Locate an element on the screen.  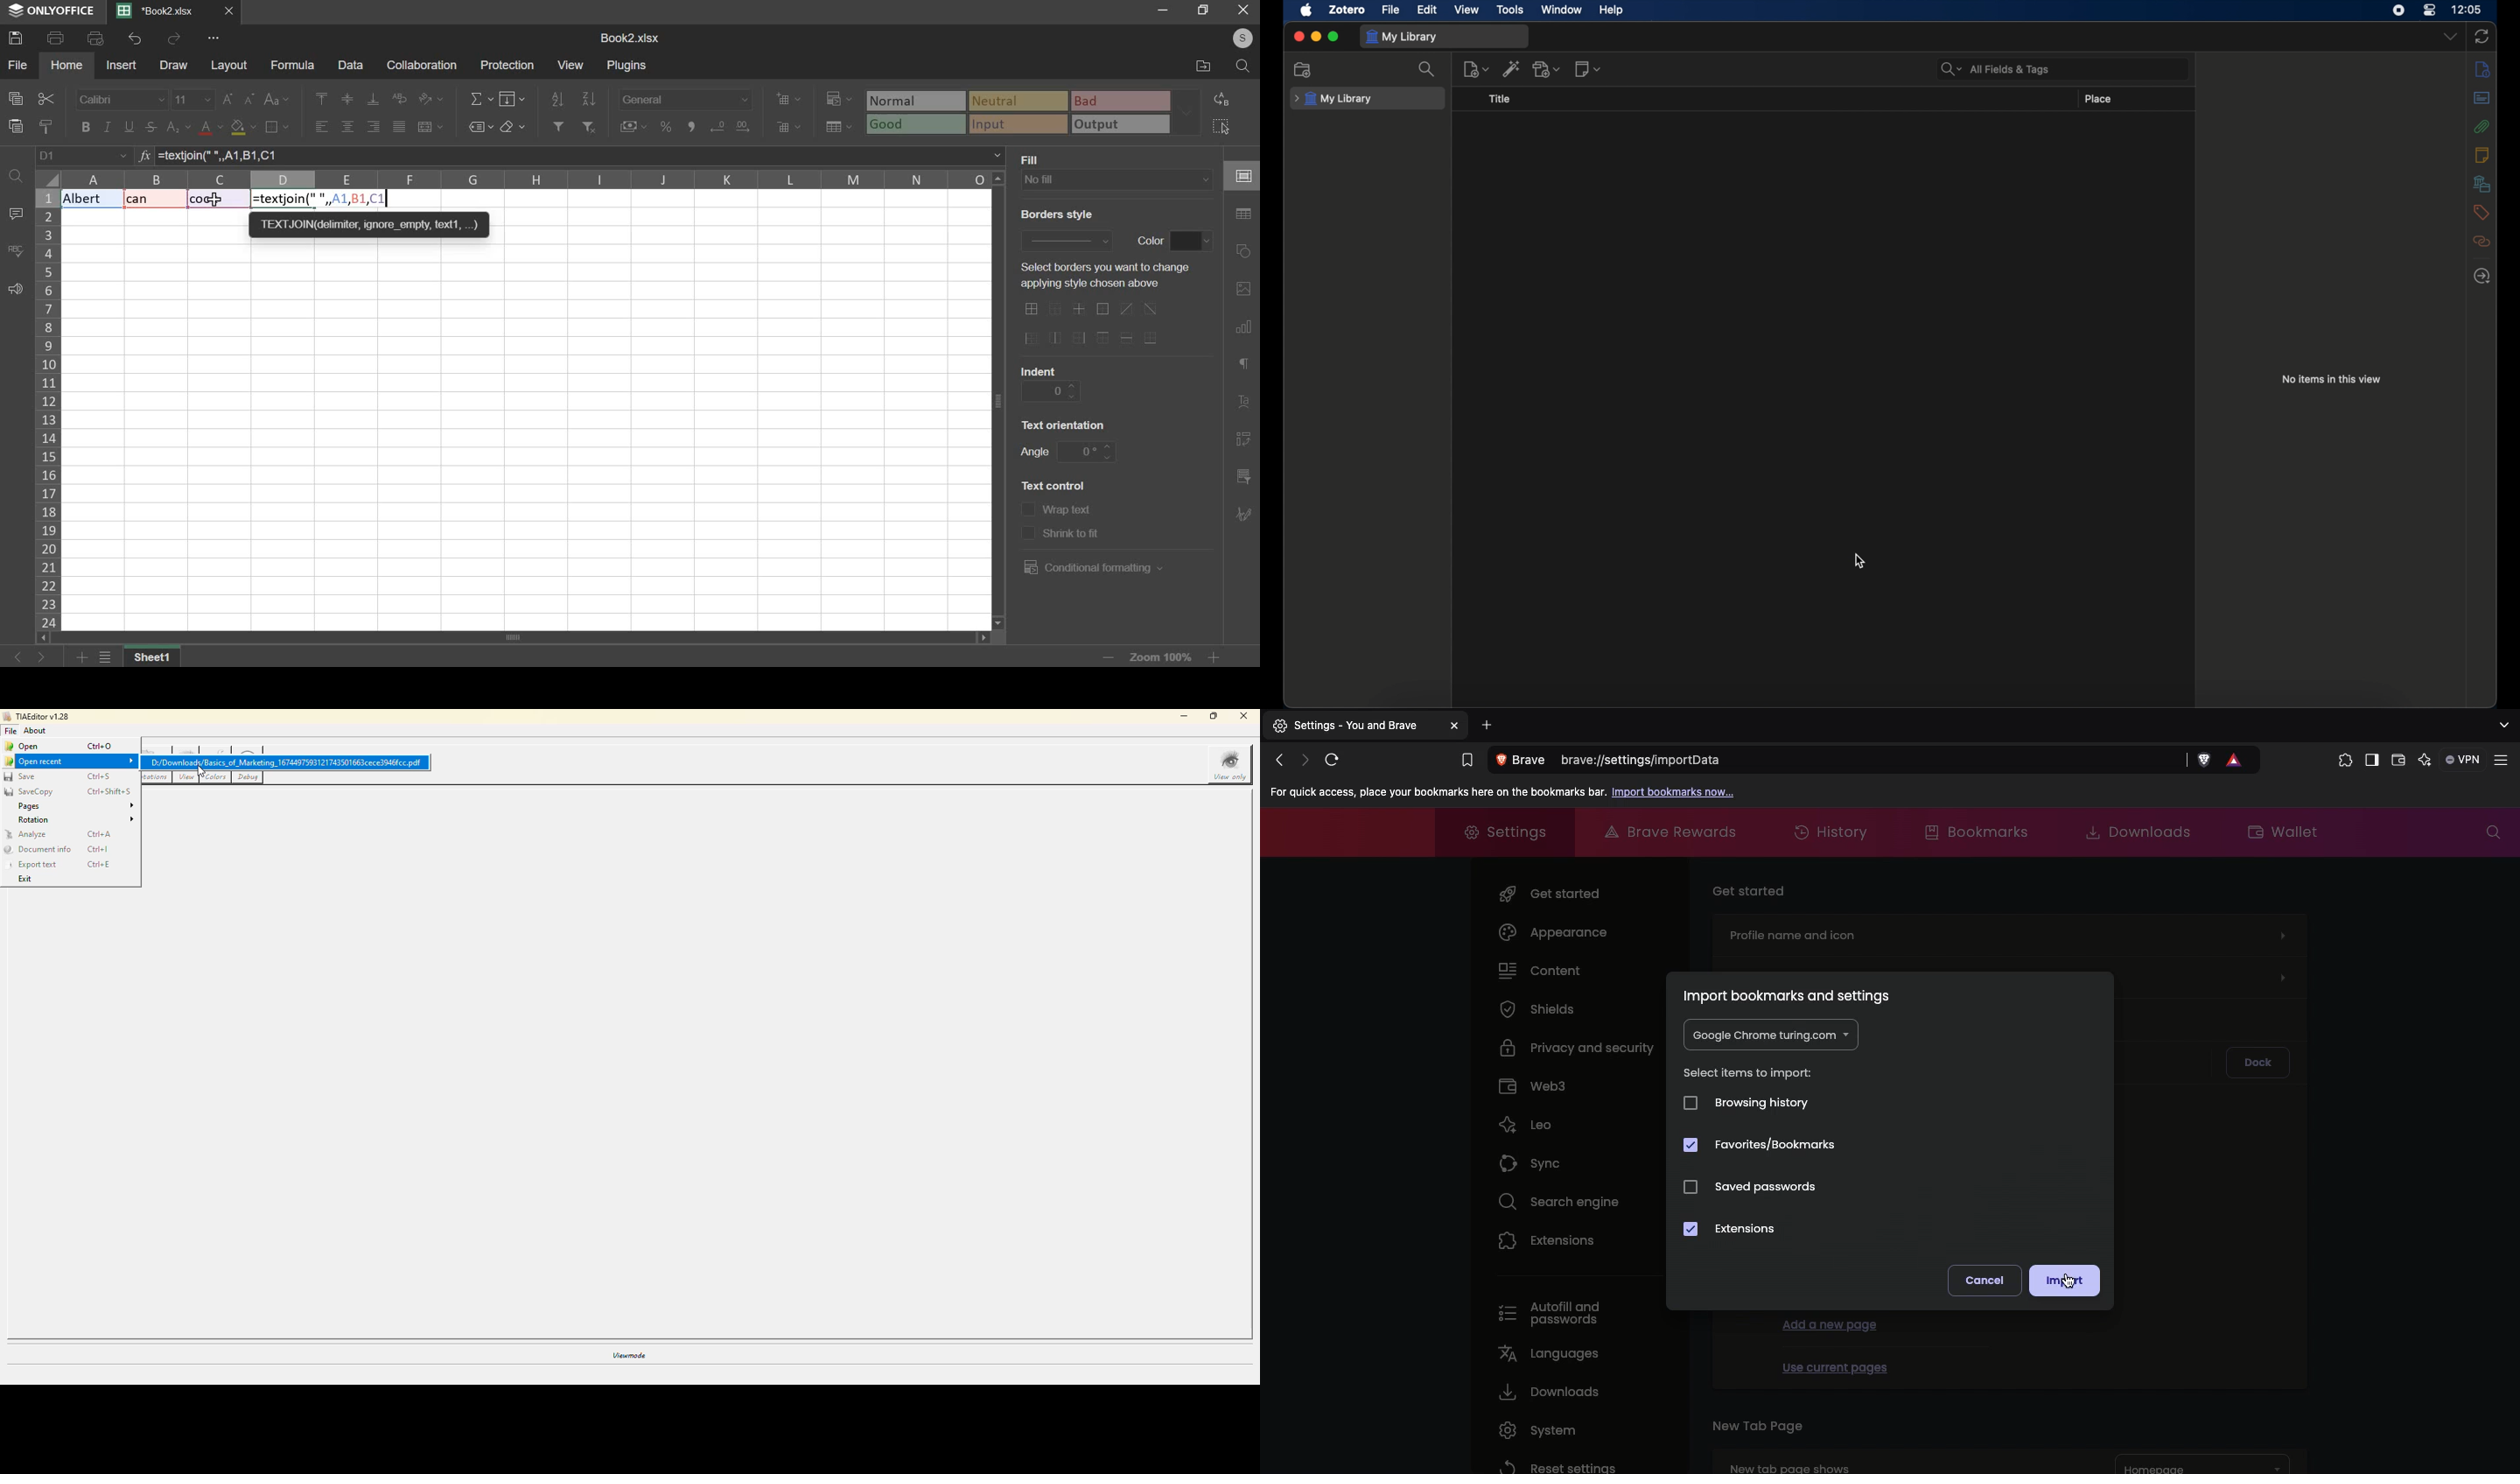
delete cells is located at coordinates (789, 127).